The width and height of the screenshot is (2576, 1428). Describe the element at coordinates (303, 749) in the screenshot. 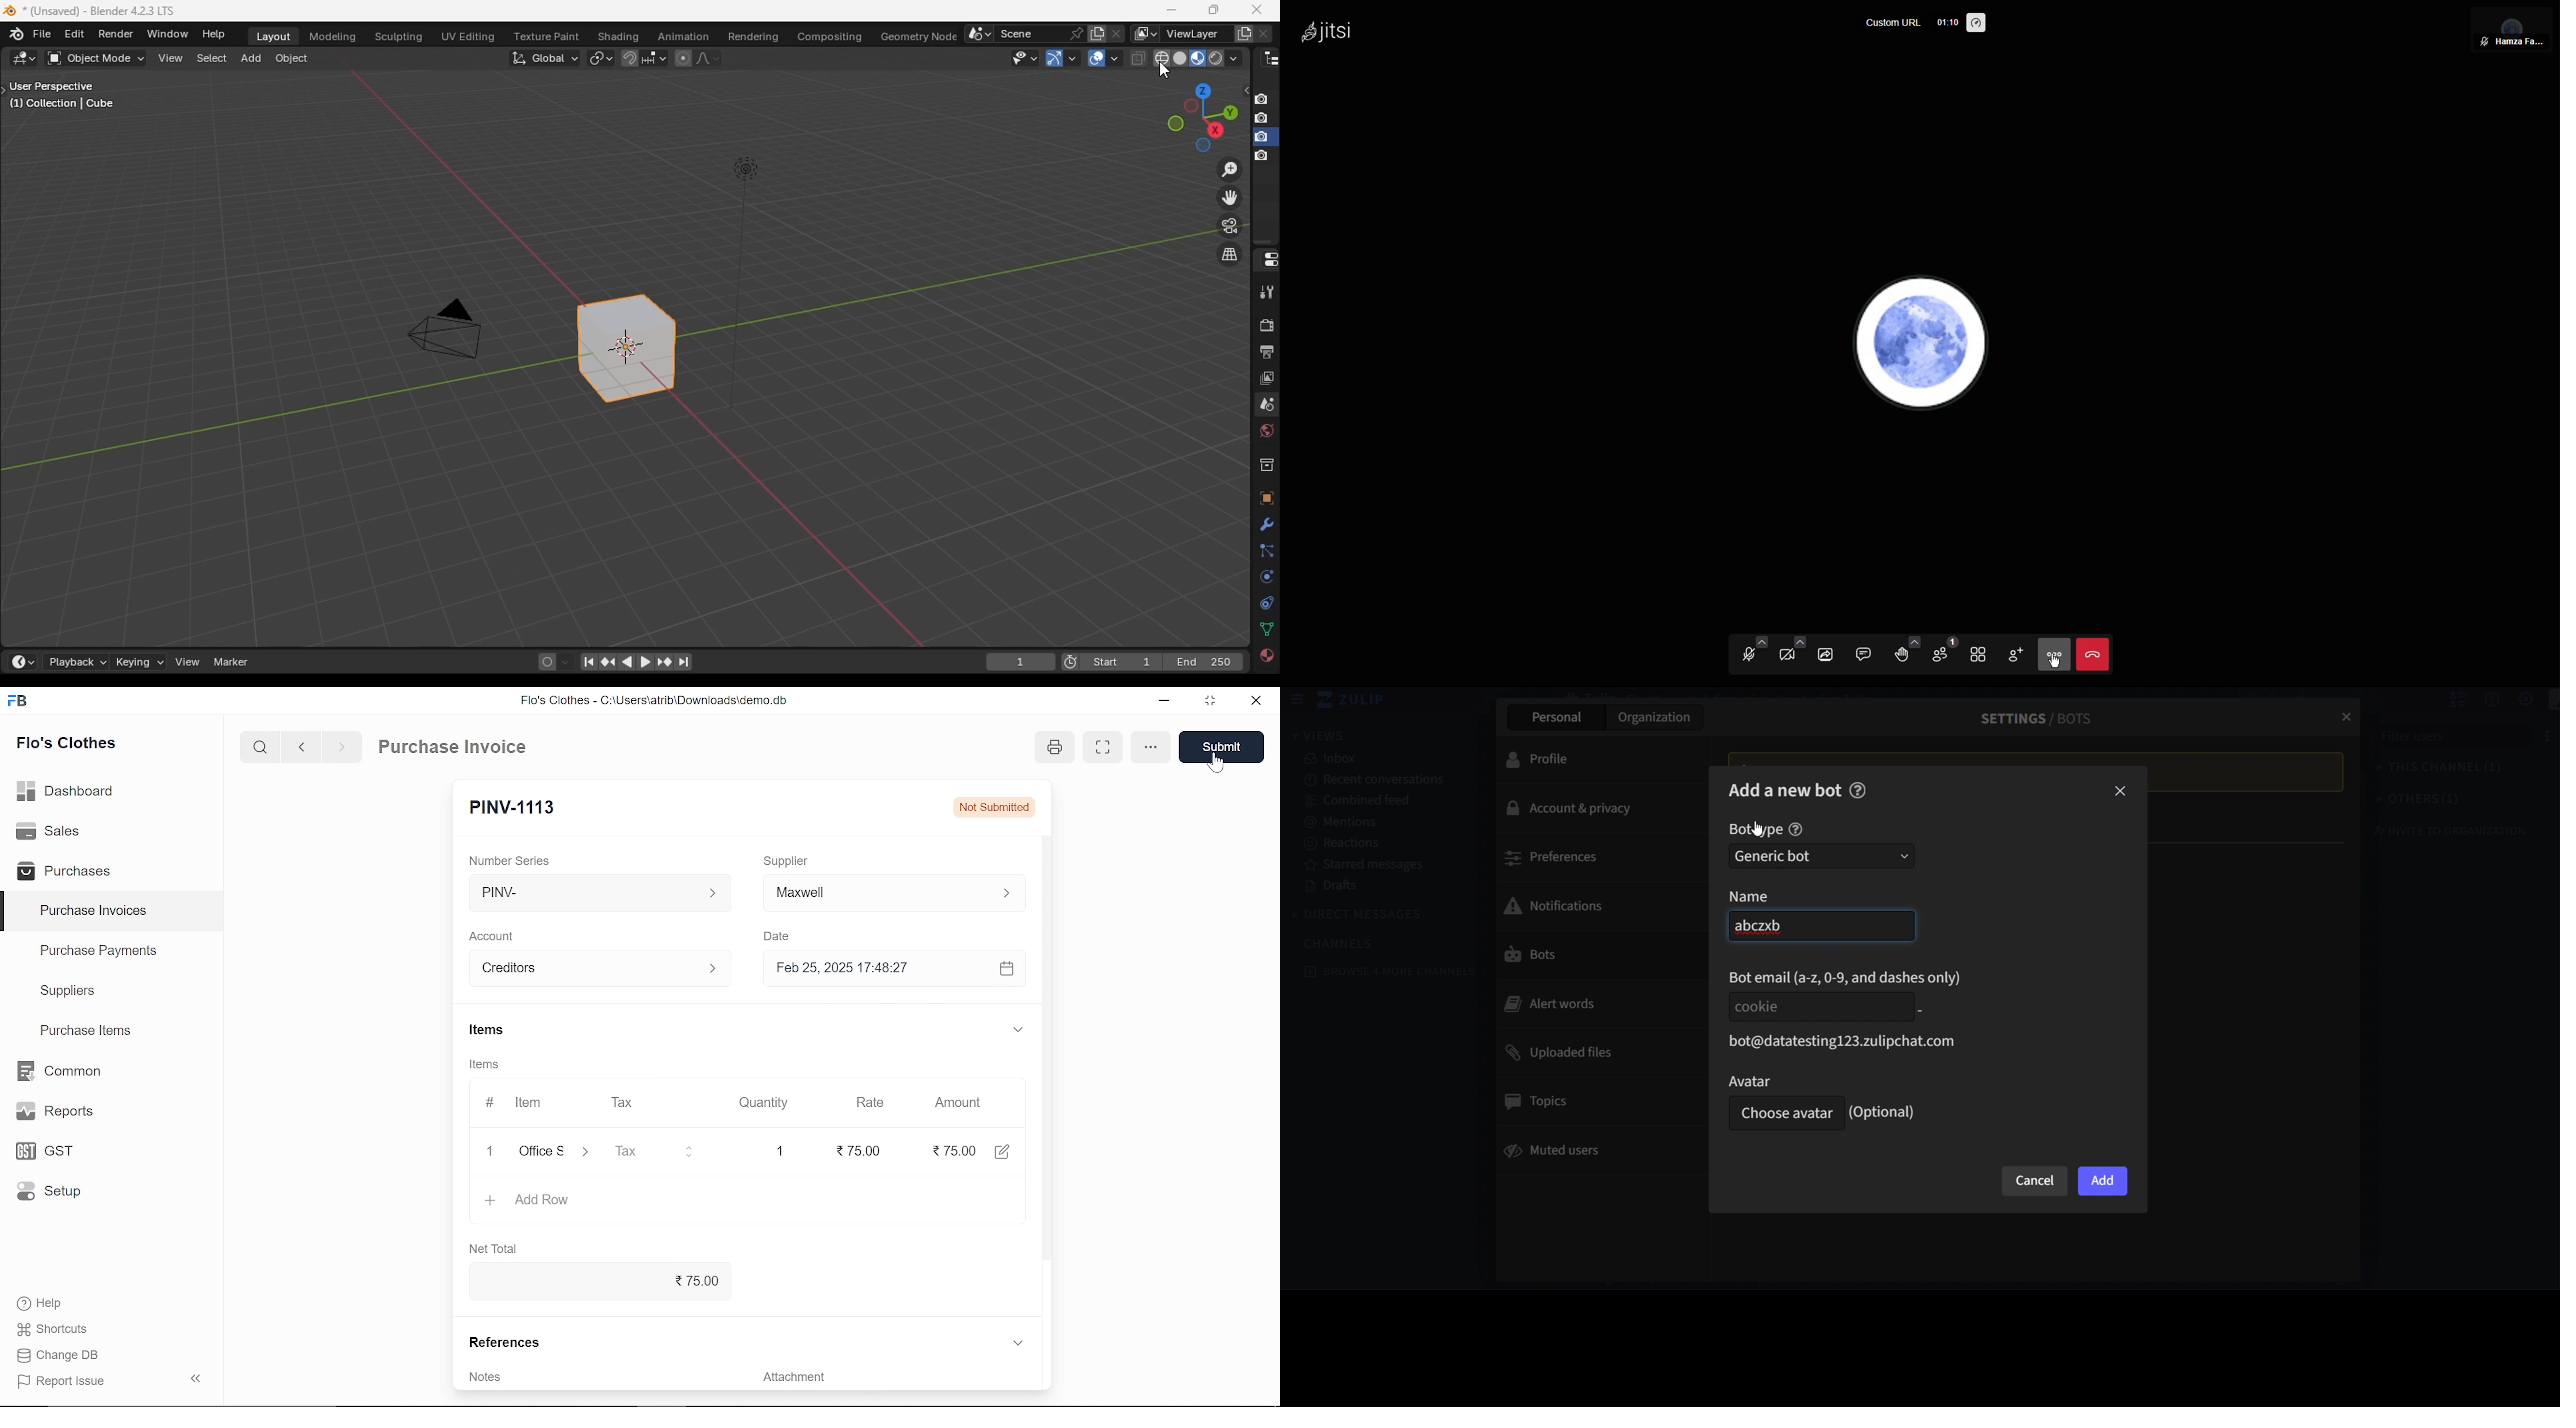

I see `previous` at that location.